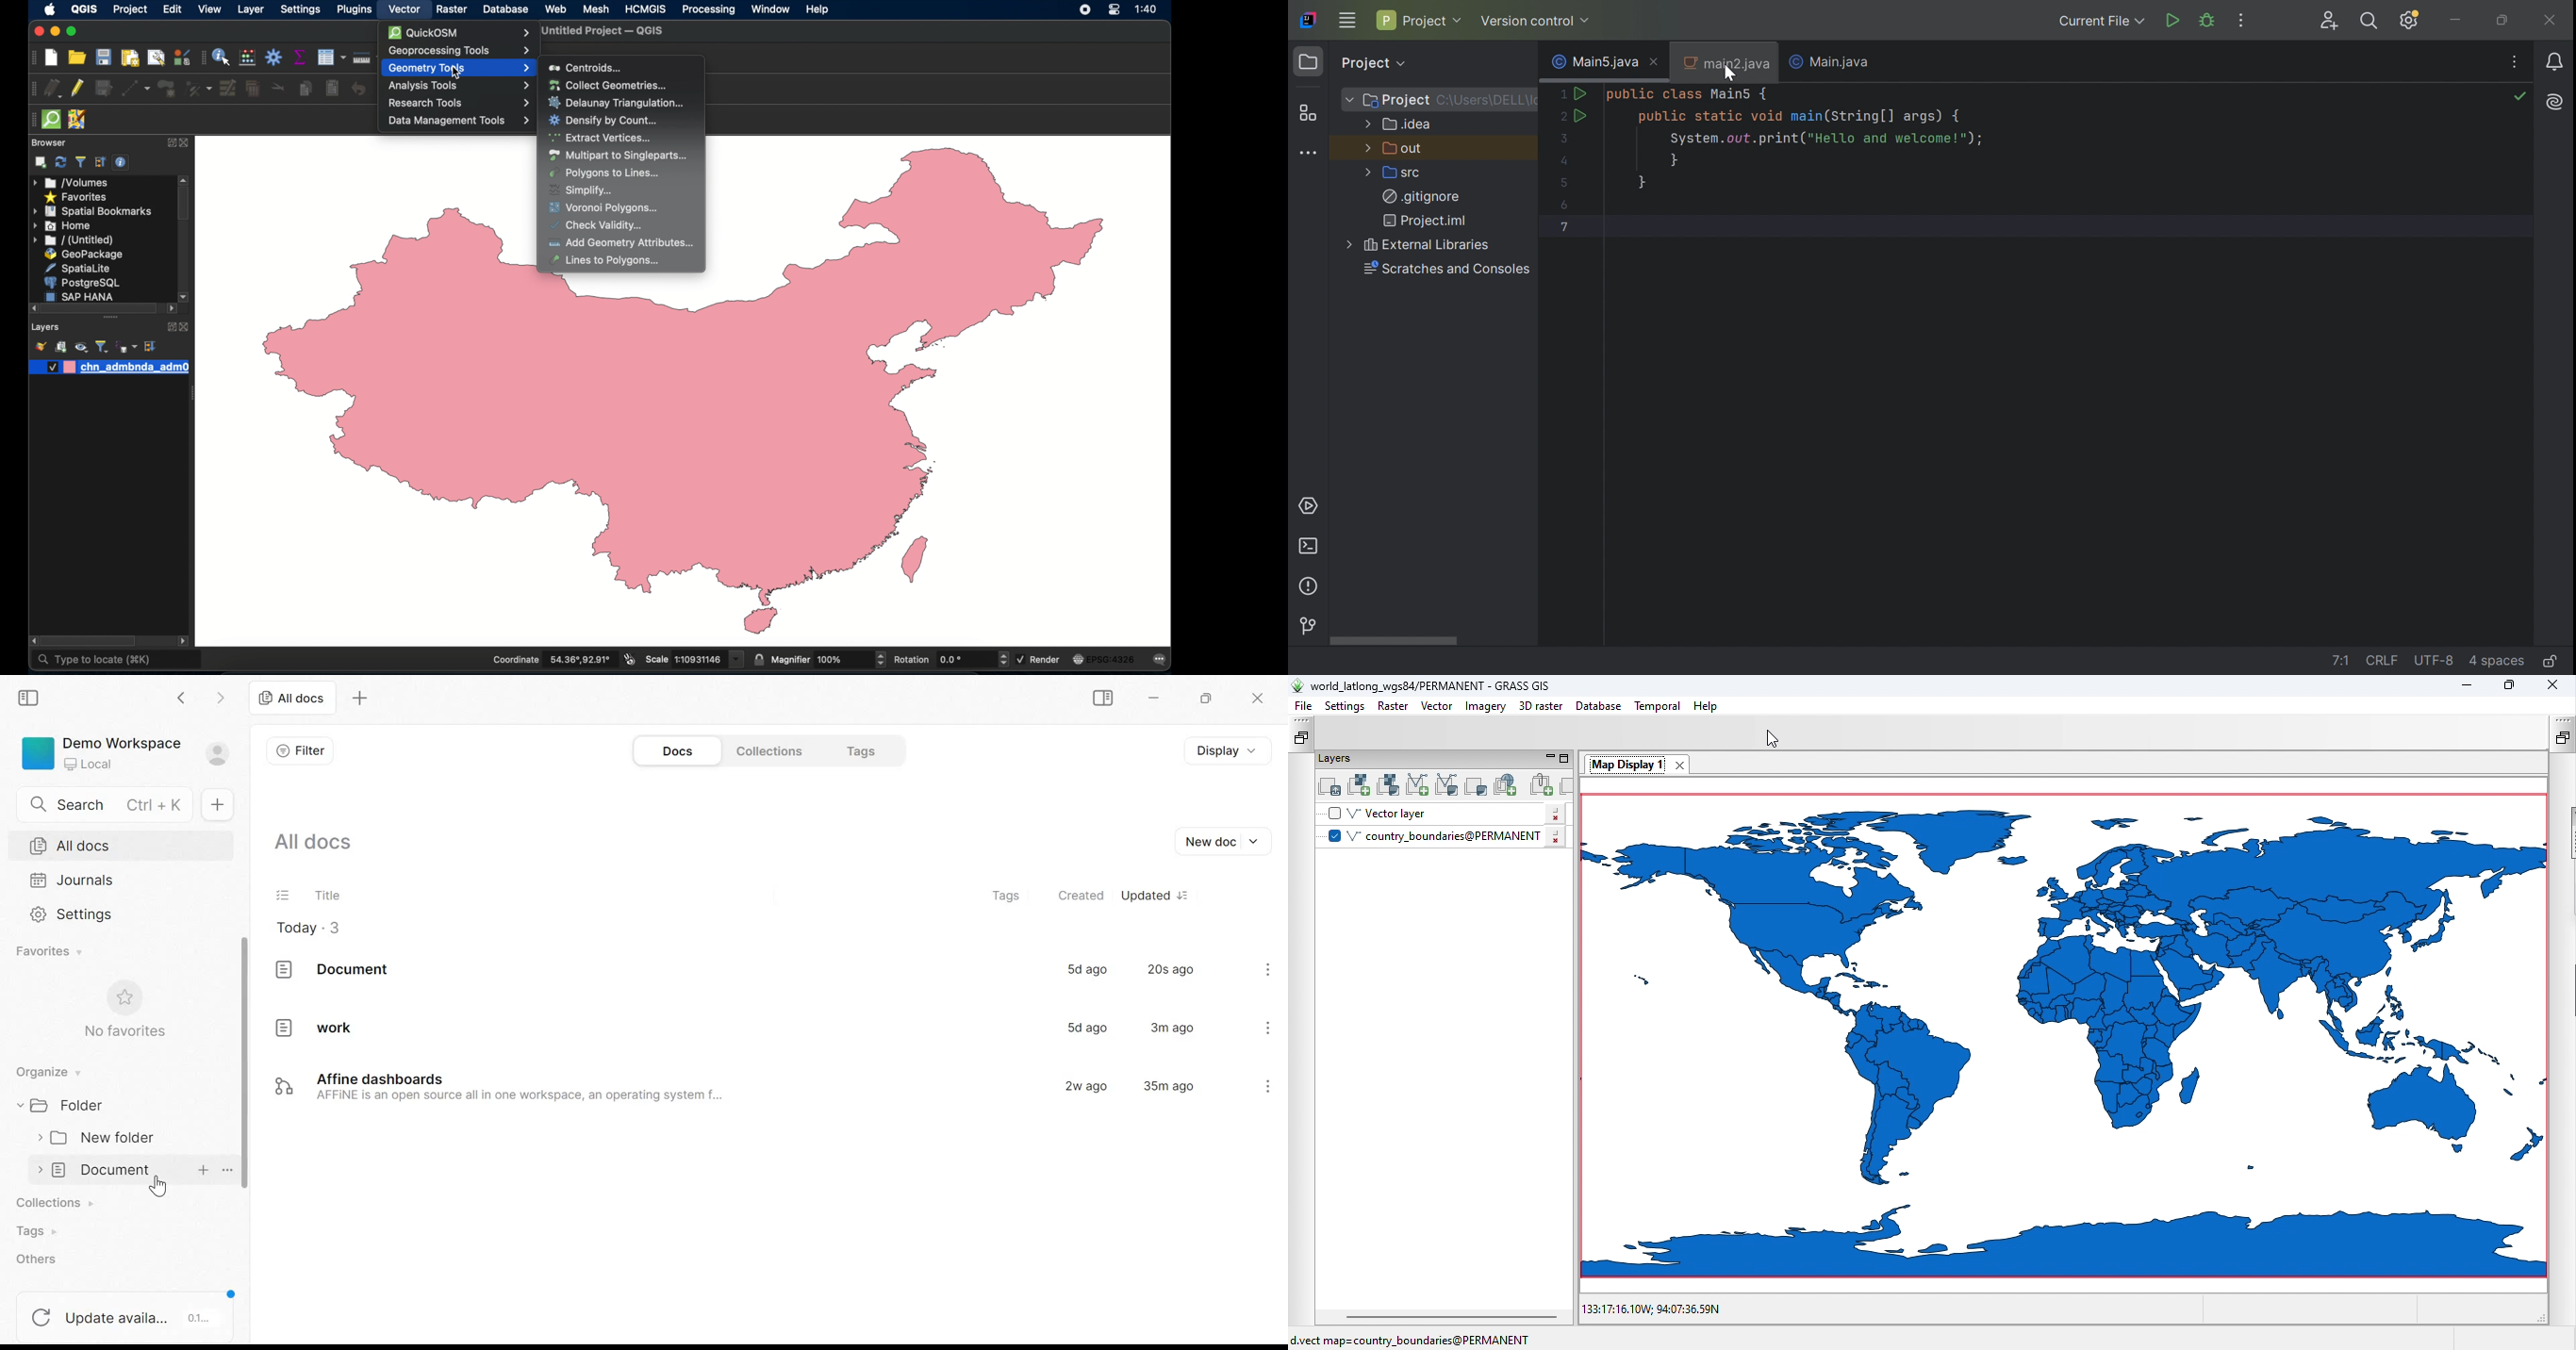 This screenshot has width=2576, height=1372. What do you see at coordinates (103, 804) in the screenshot?
I see `Search ` at bounding box center [103, 804].